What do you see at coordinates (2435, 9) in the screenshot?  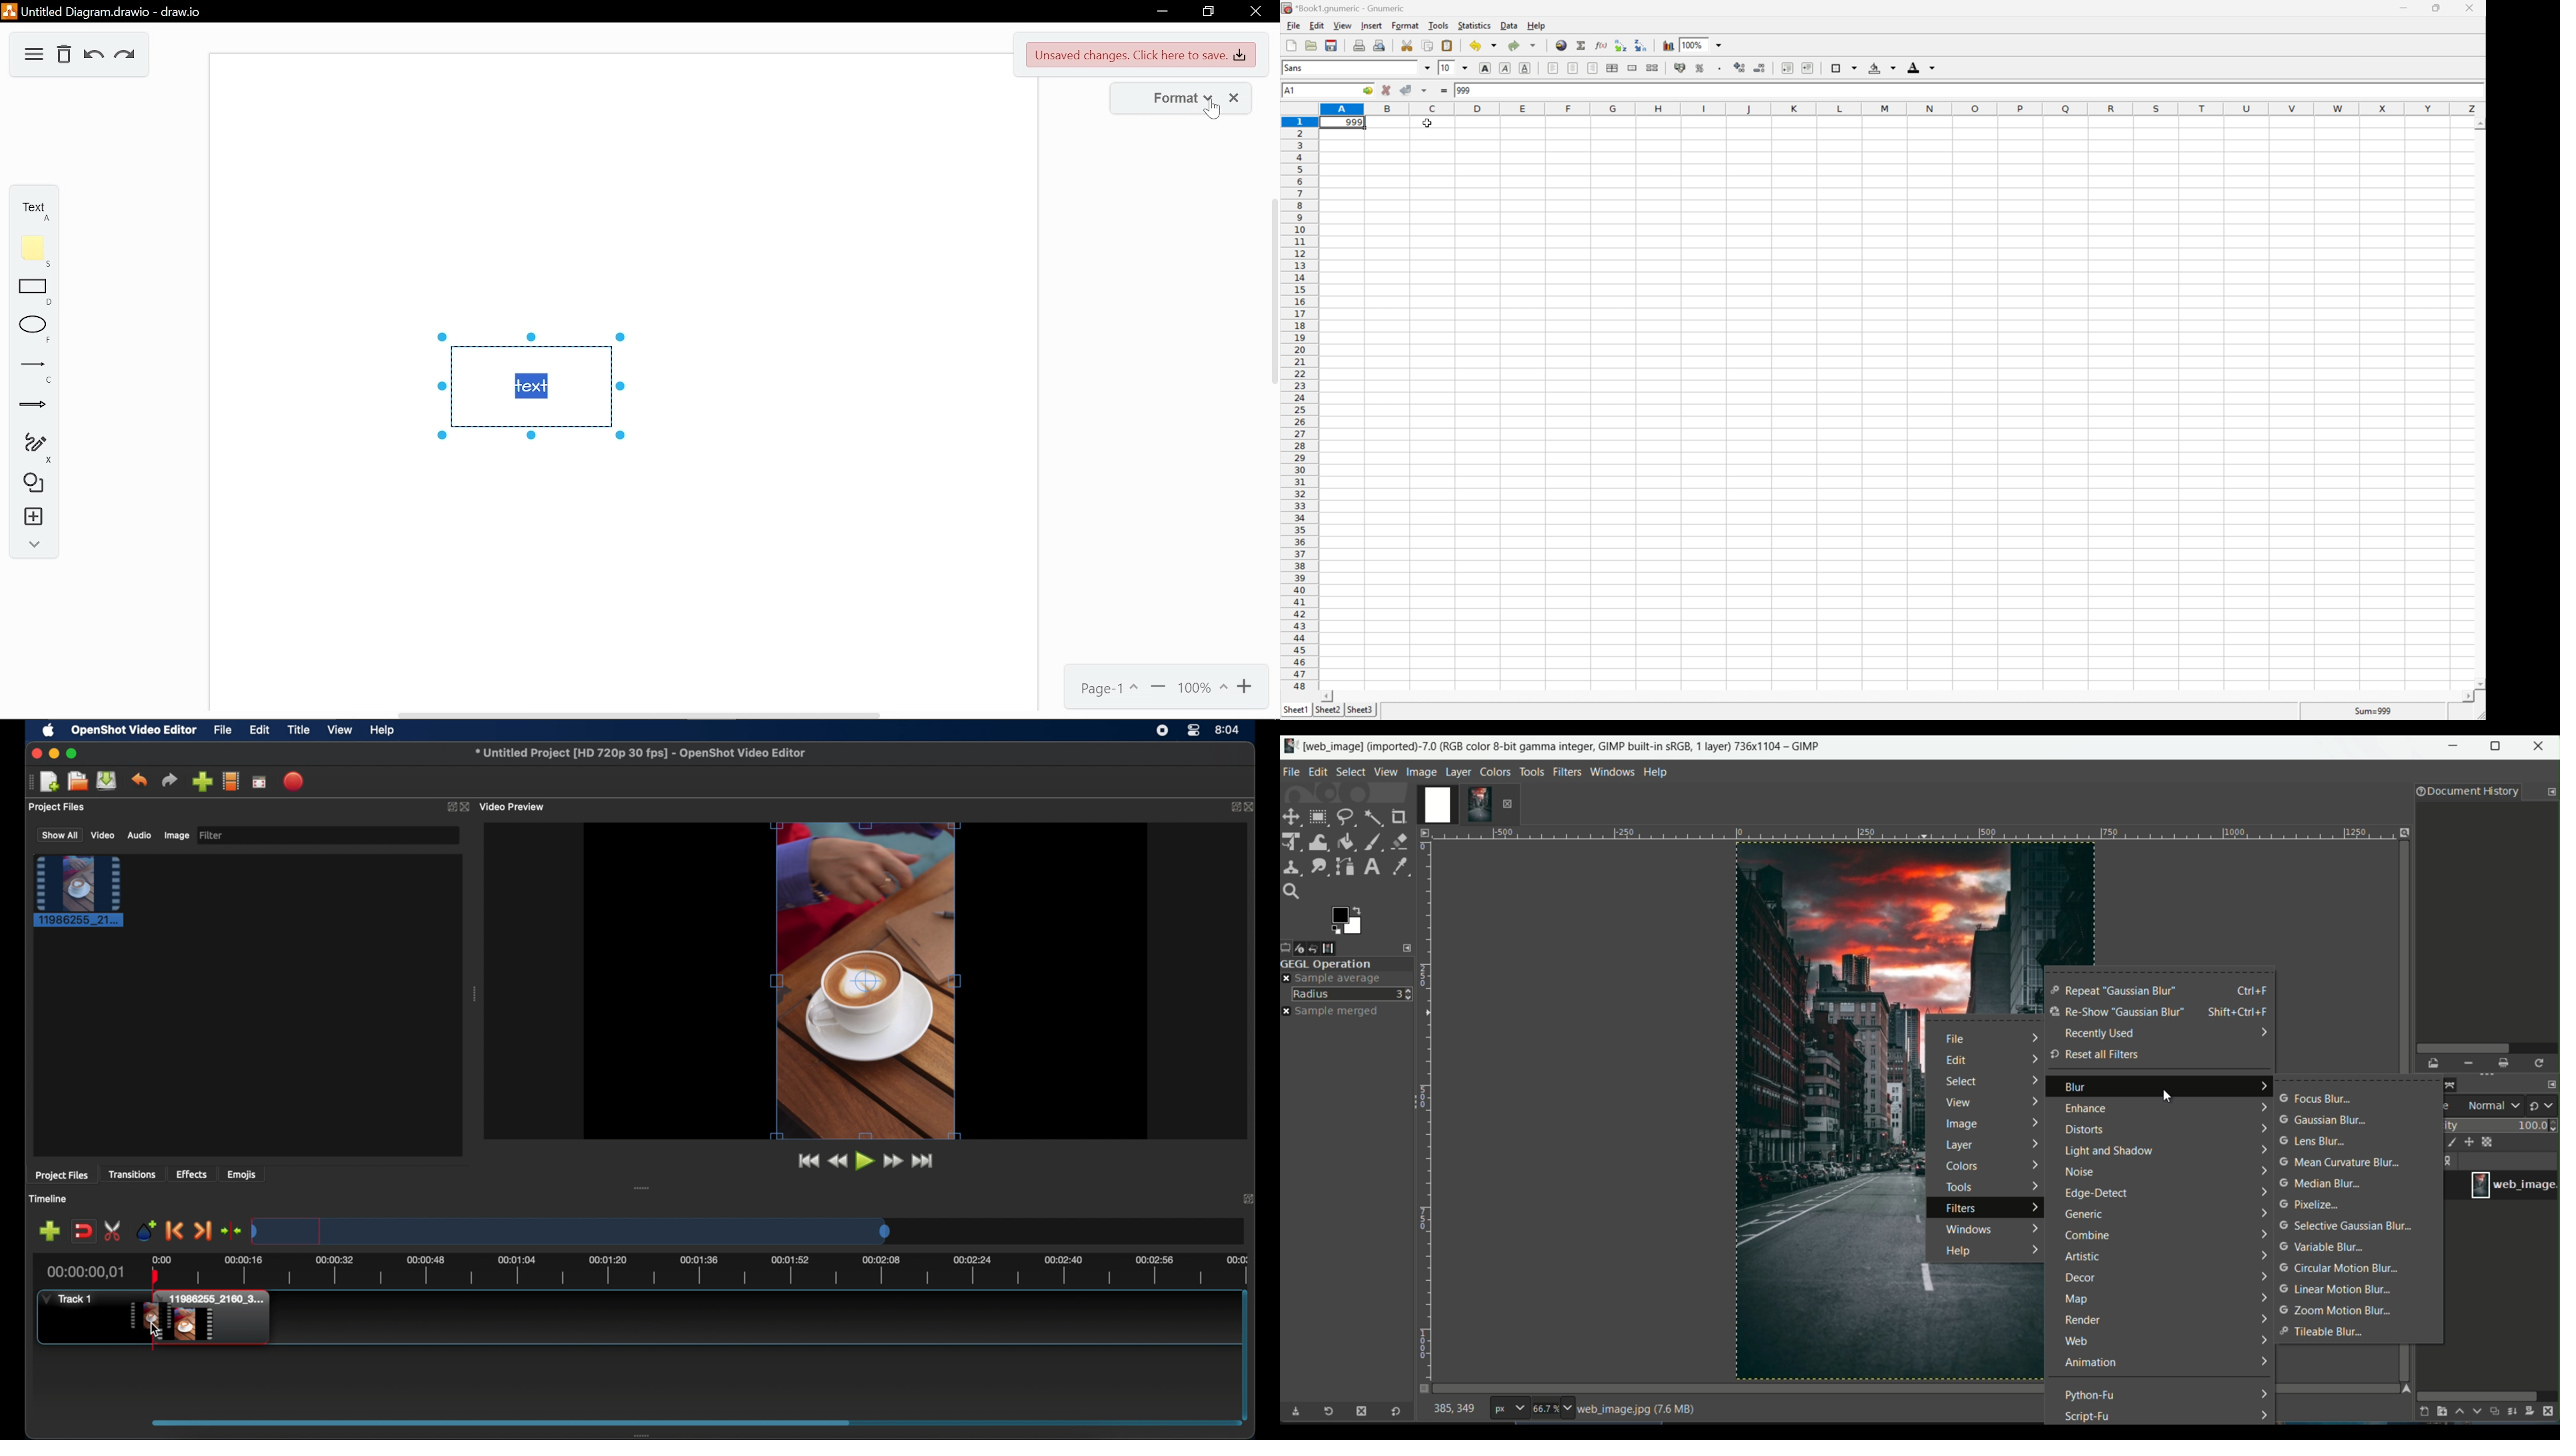 I see `restore down` at bounding box center [2435, 9].